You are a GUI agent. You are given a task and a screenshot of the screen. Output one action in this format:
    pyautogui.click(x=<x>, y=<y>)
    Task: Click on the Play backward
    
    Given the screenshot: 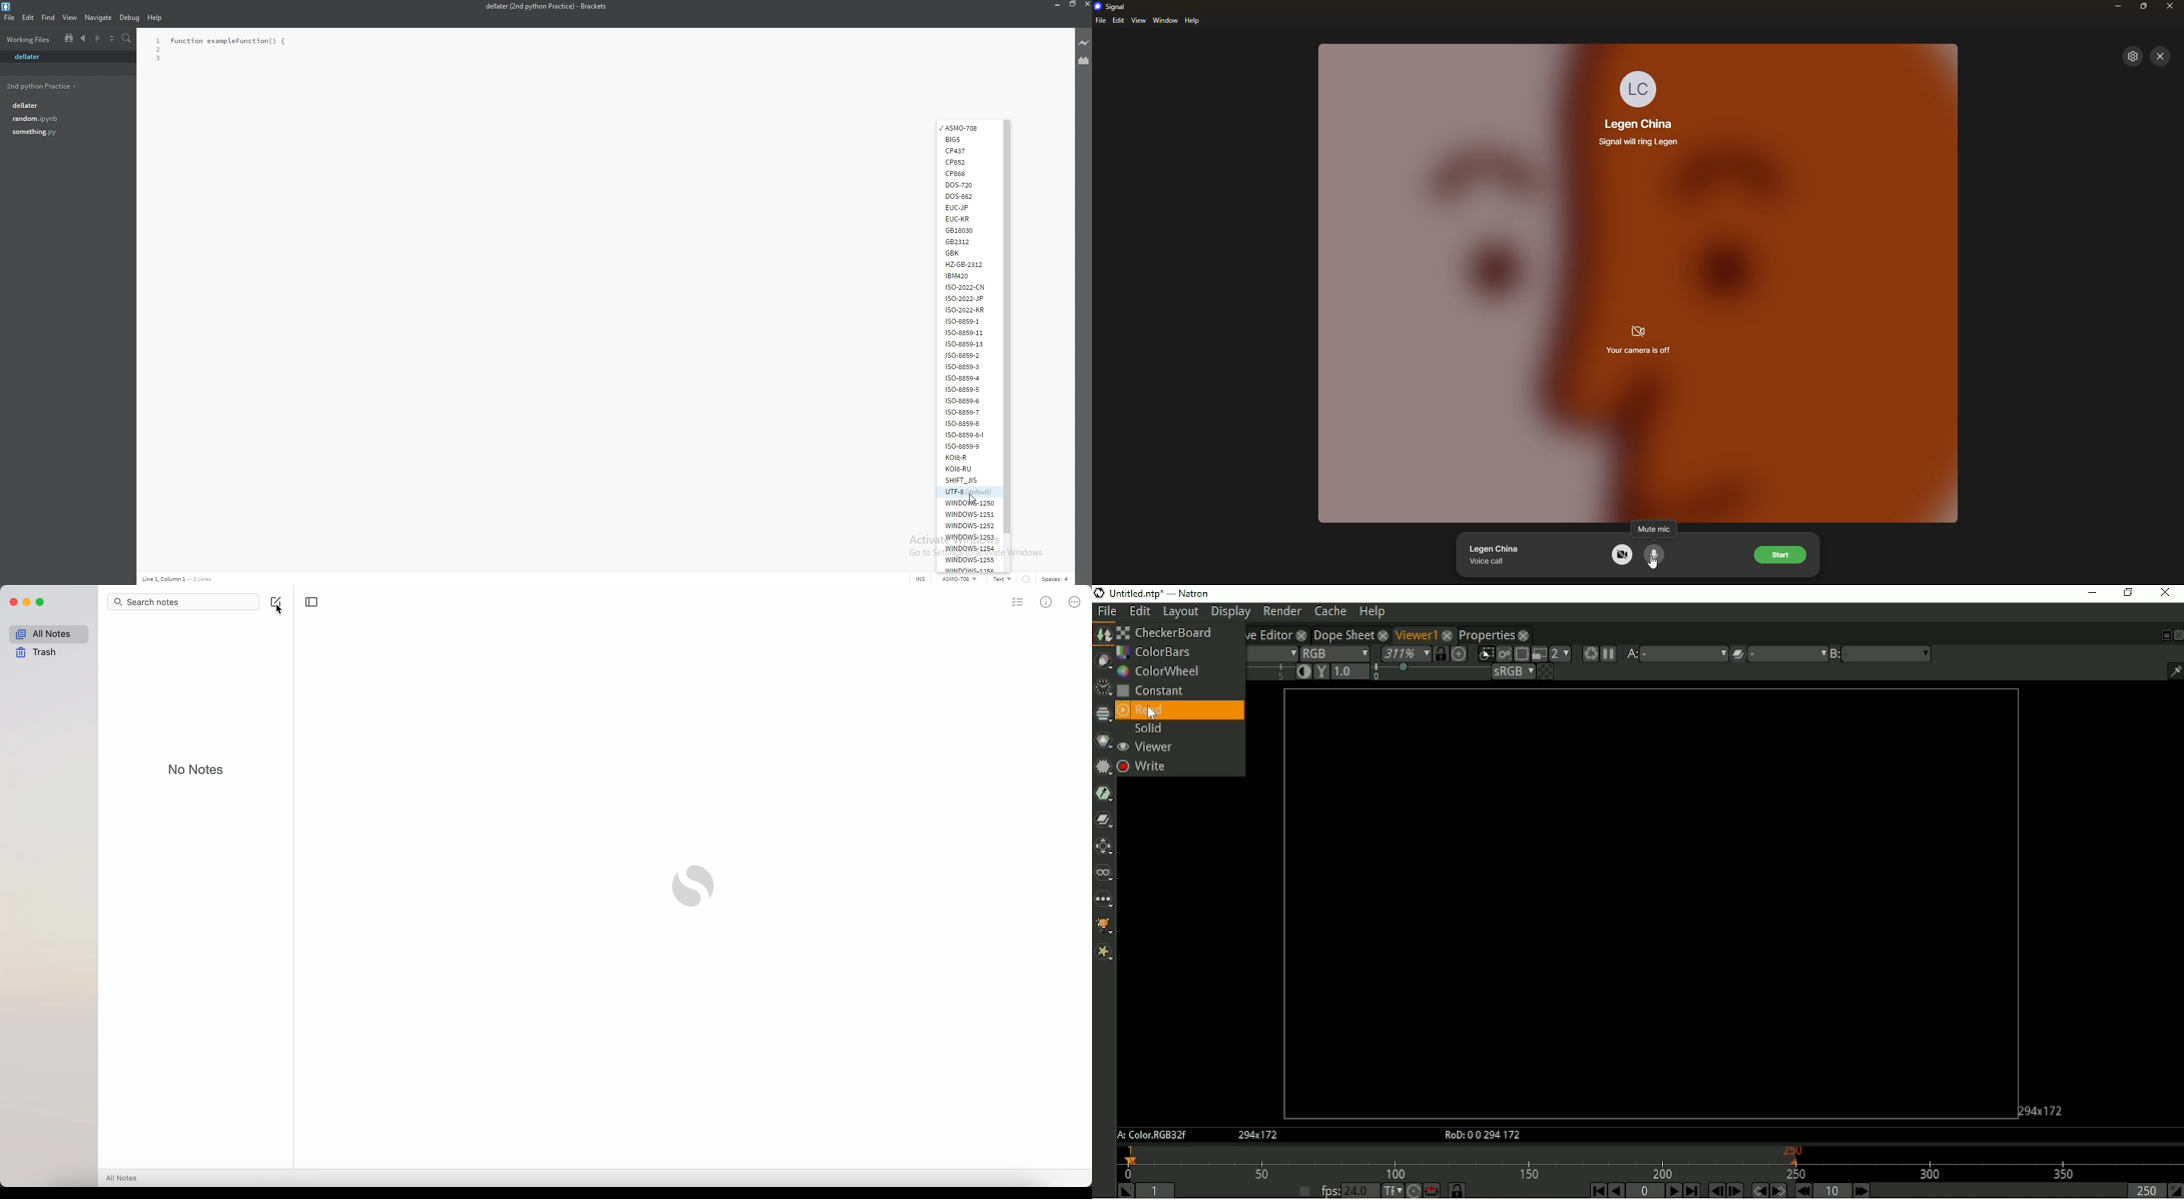 What is the action you would take?
    pyautogui.click(x=1617, y=1191)
    